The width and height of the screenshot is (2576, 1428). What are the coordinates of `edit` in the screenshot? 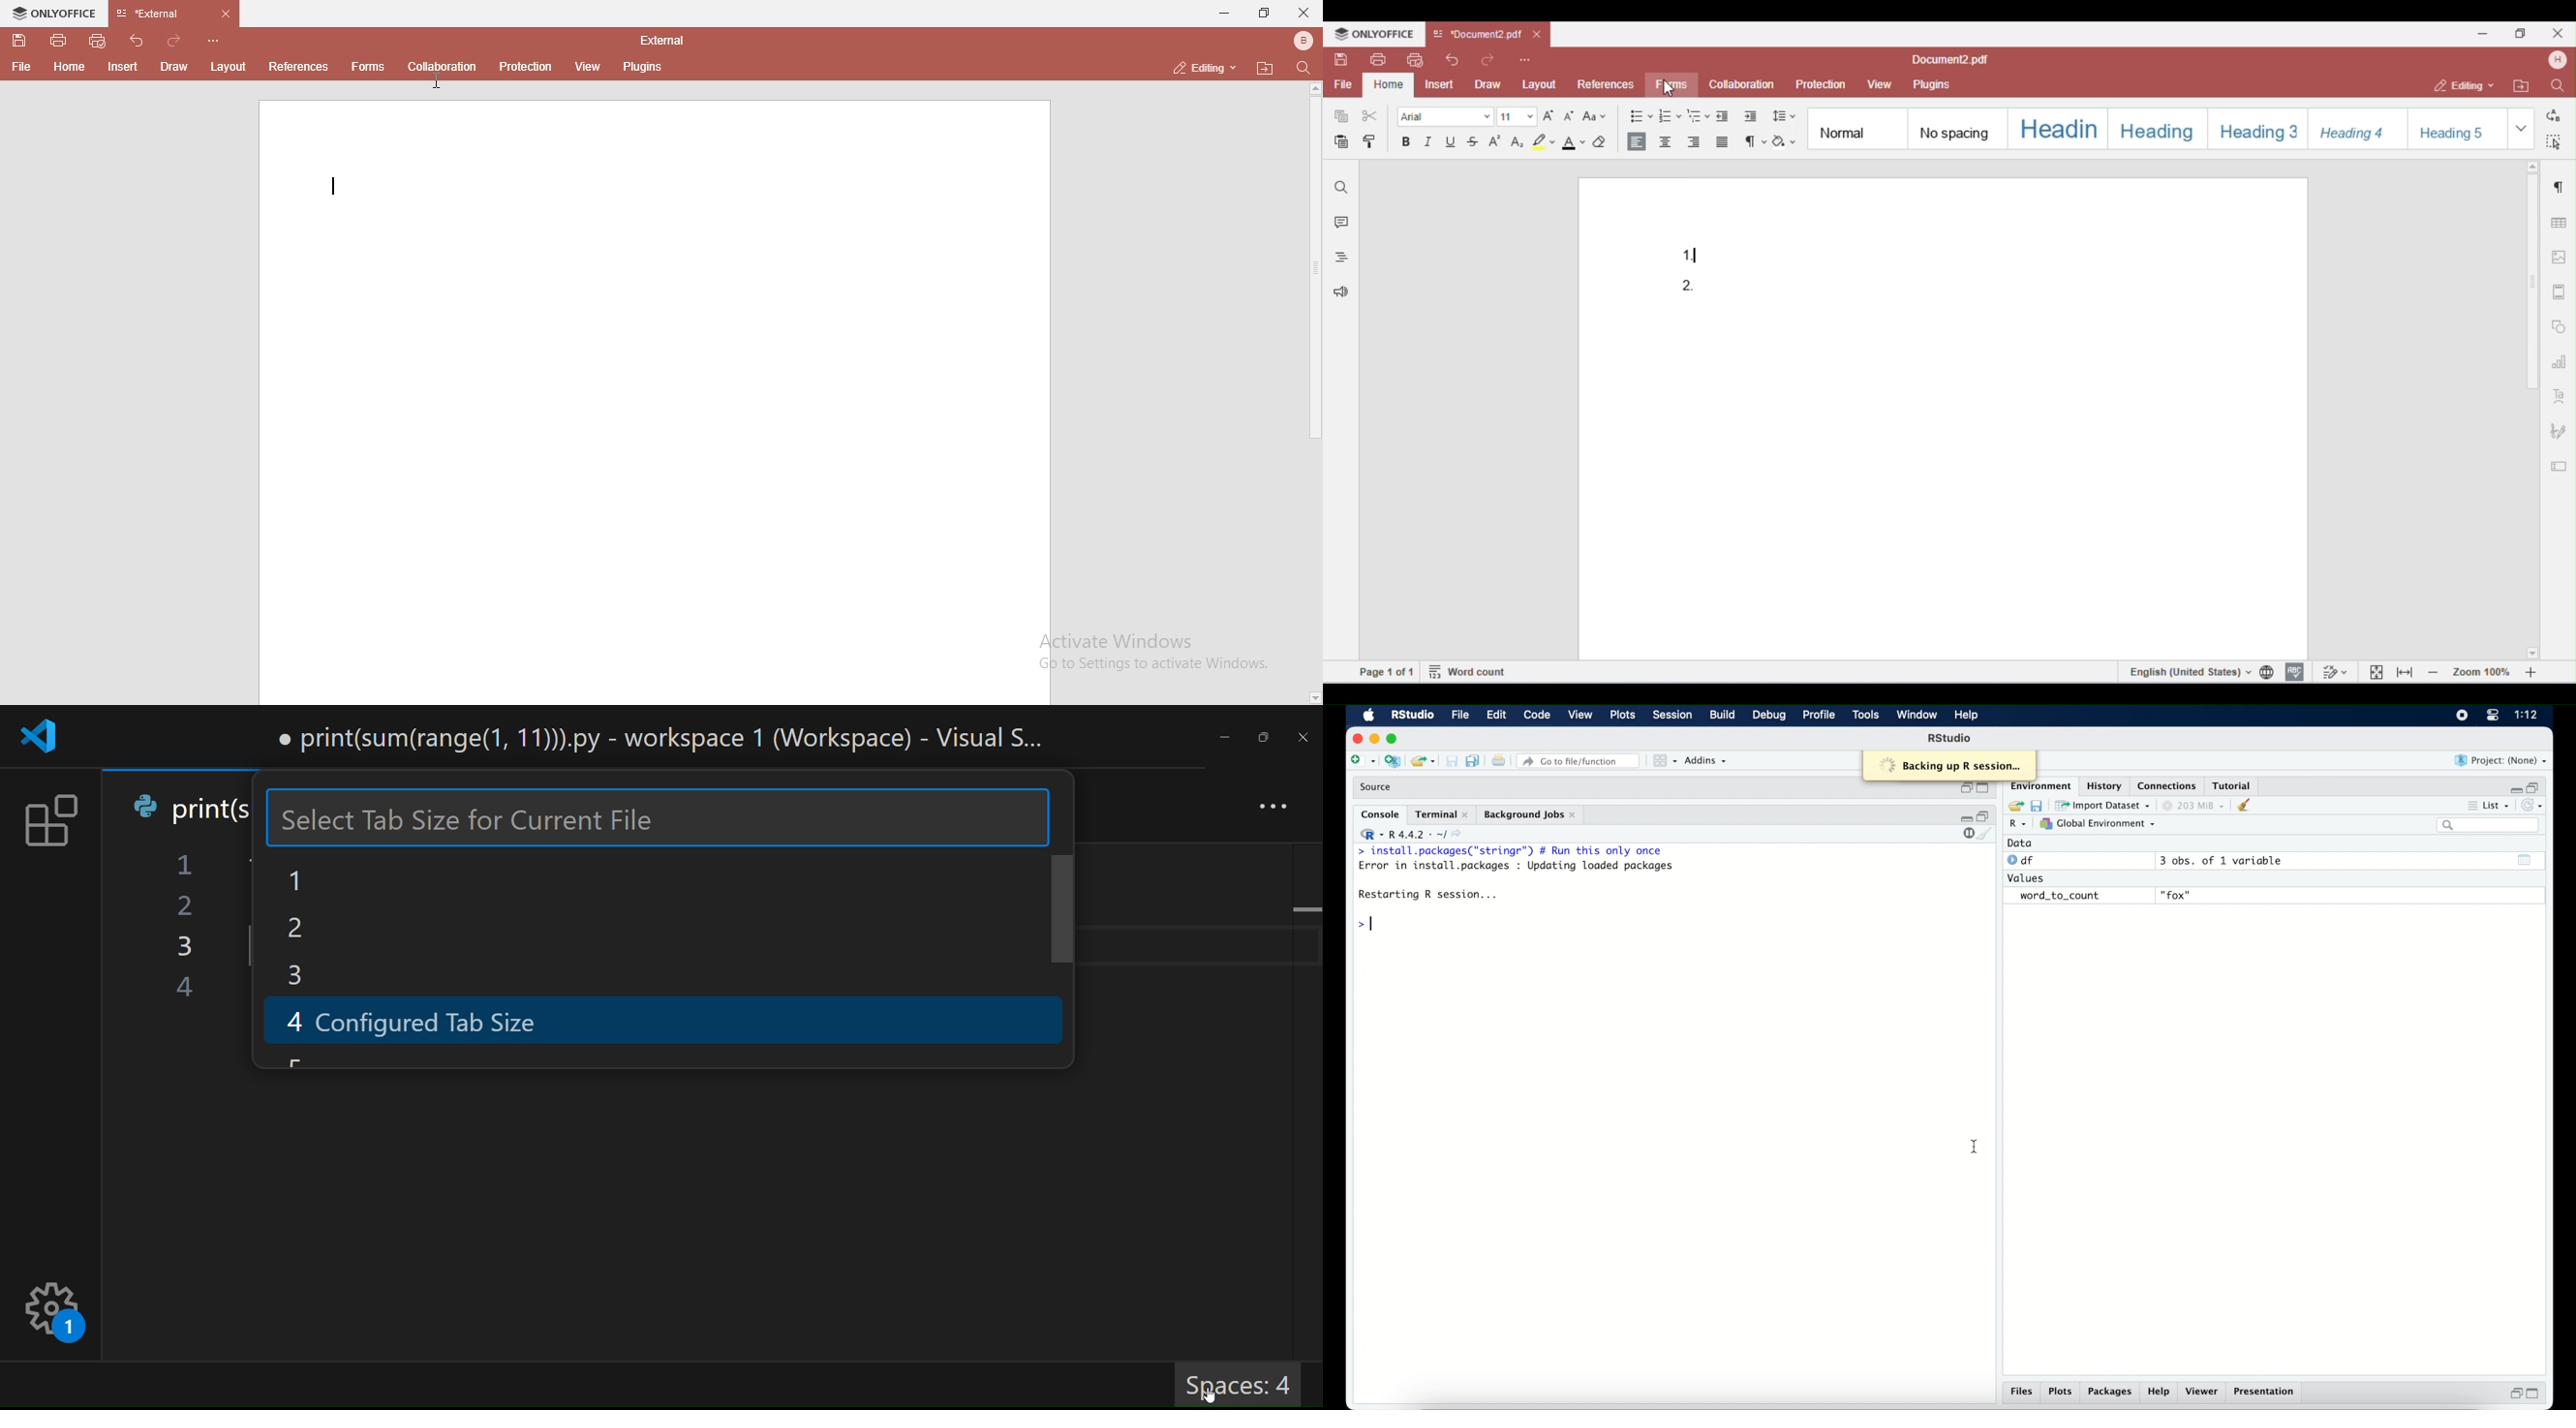 It's located at (1496, 715).